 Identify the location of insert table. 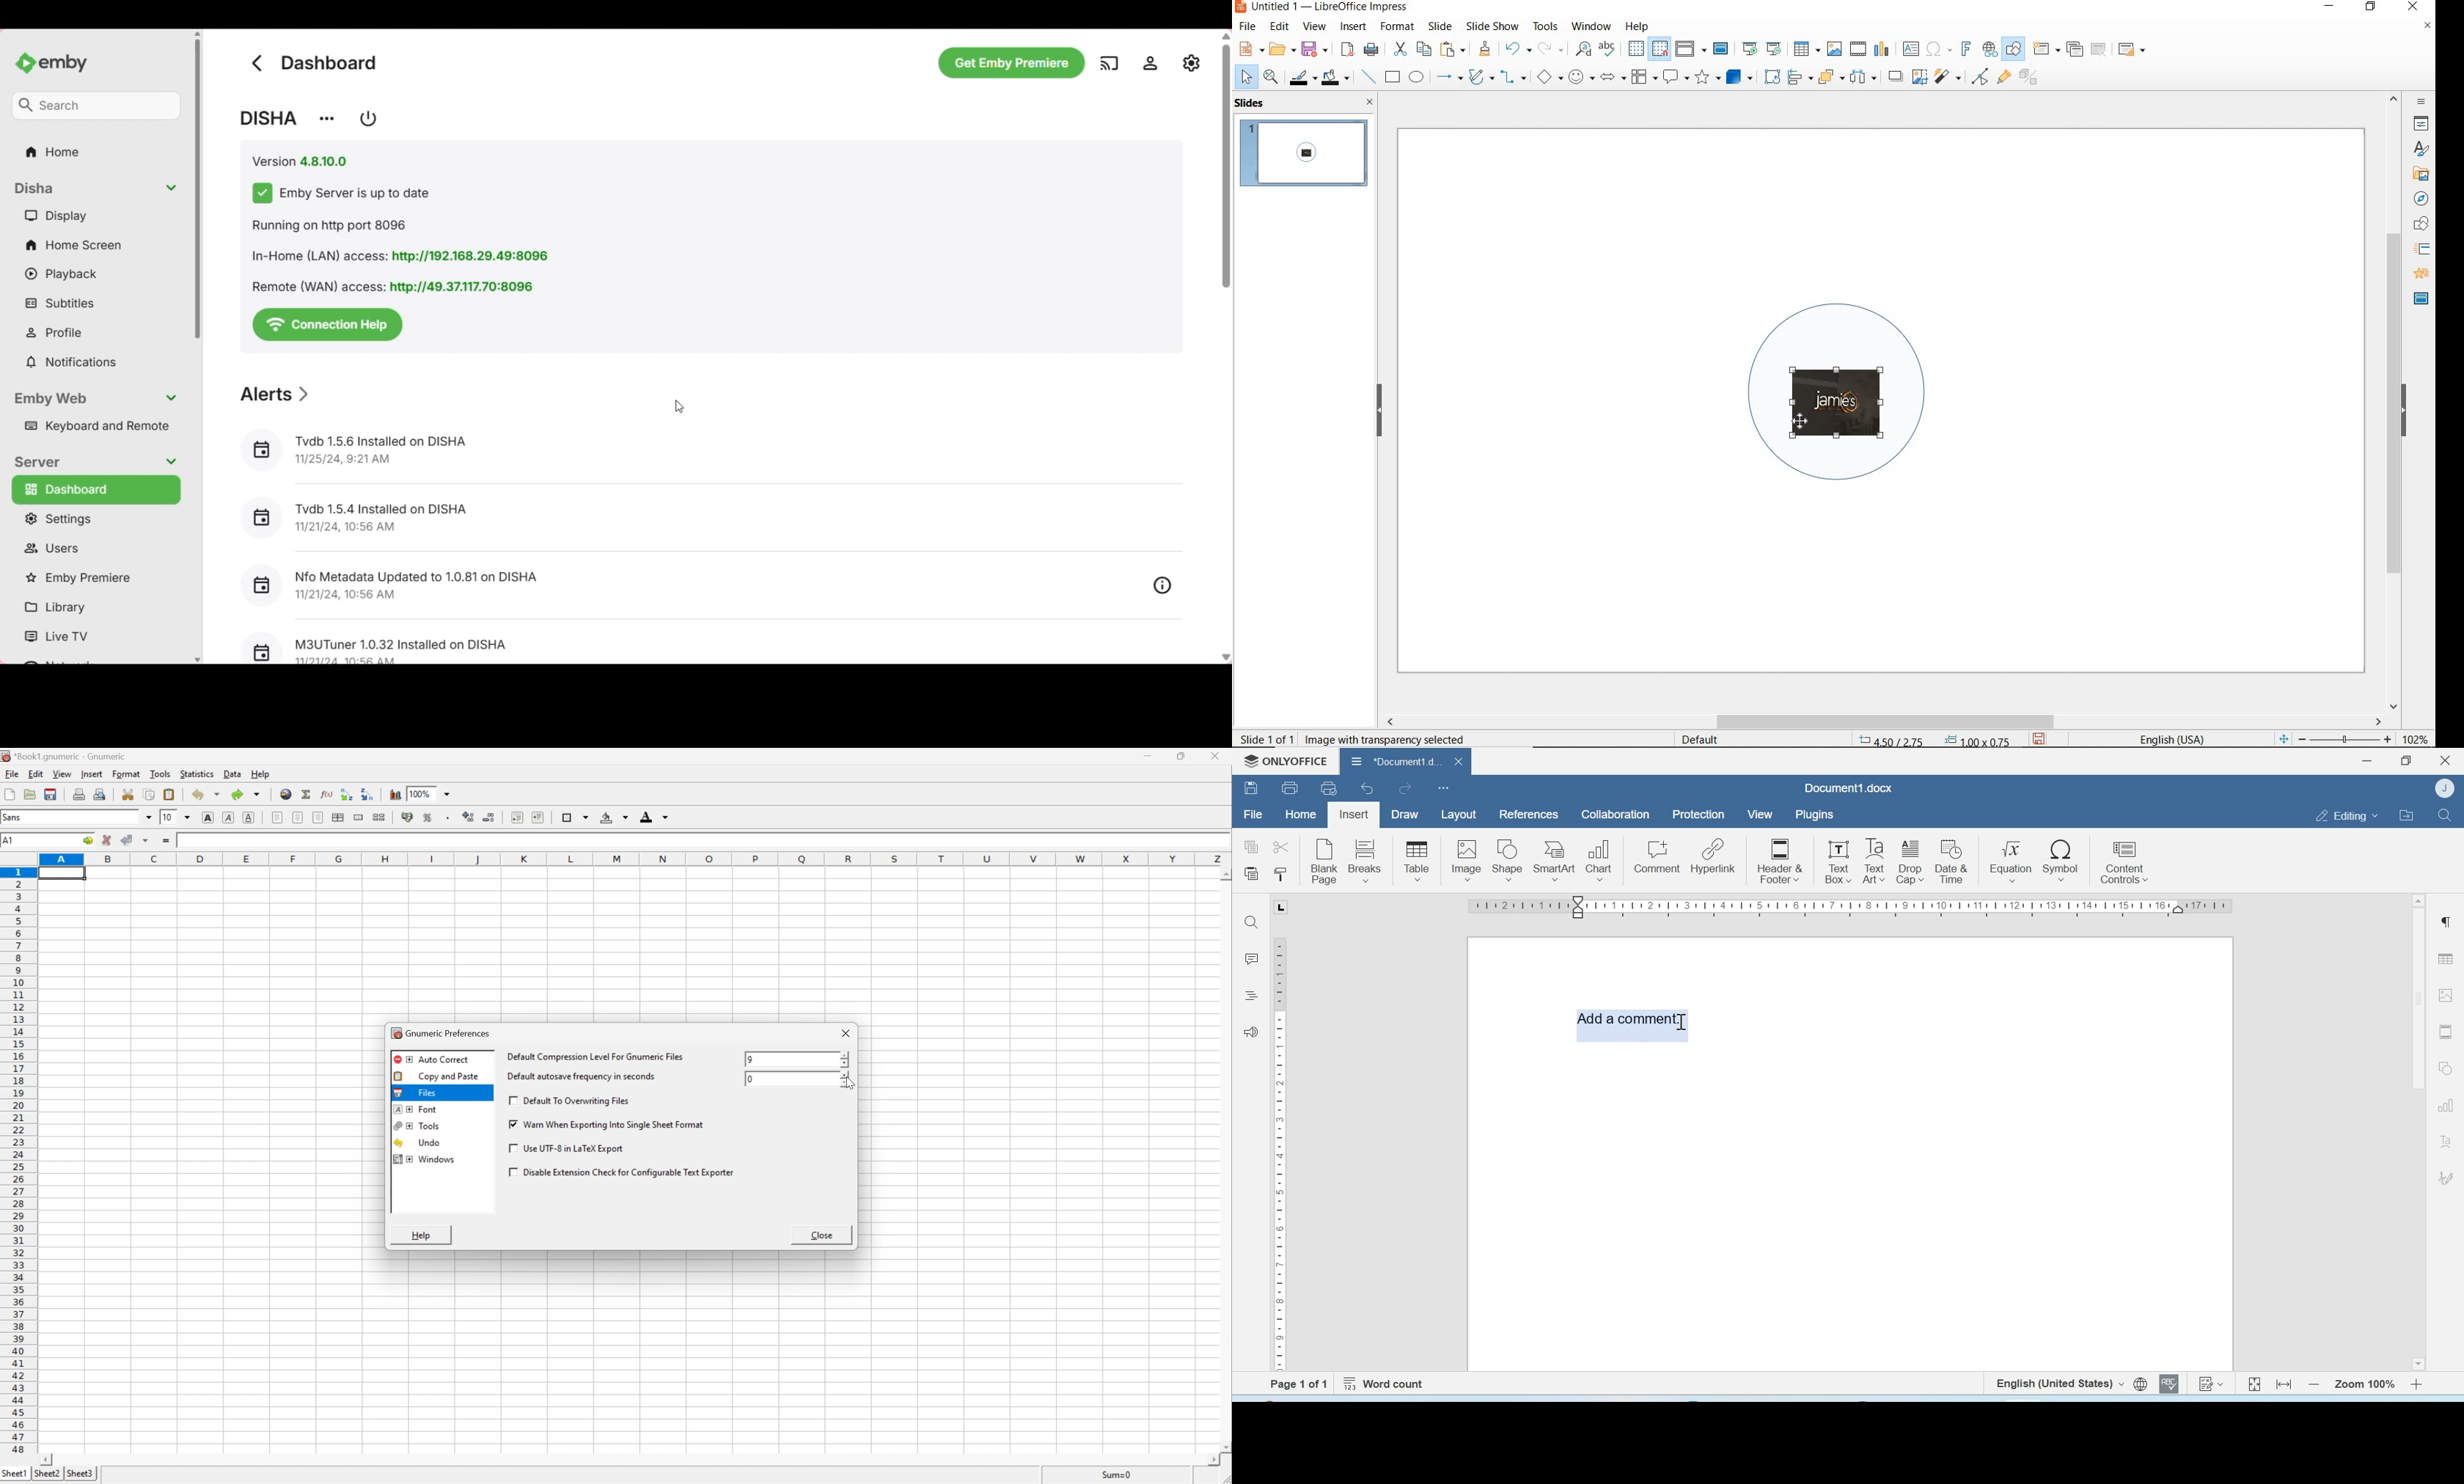
(1805, 49).